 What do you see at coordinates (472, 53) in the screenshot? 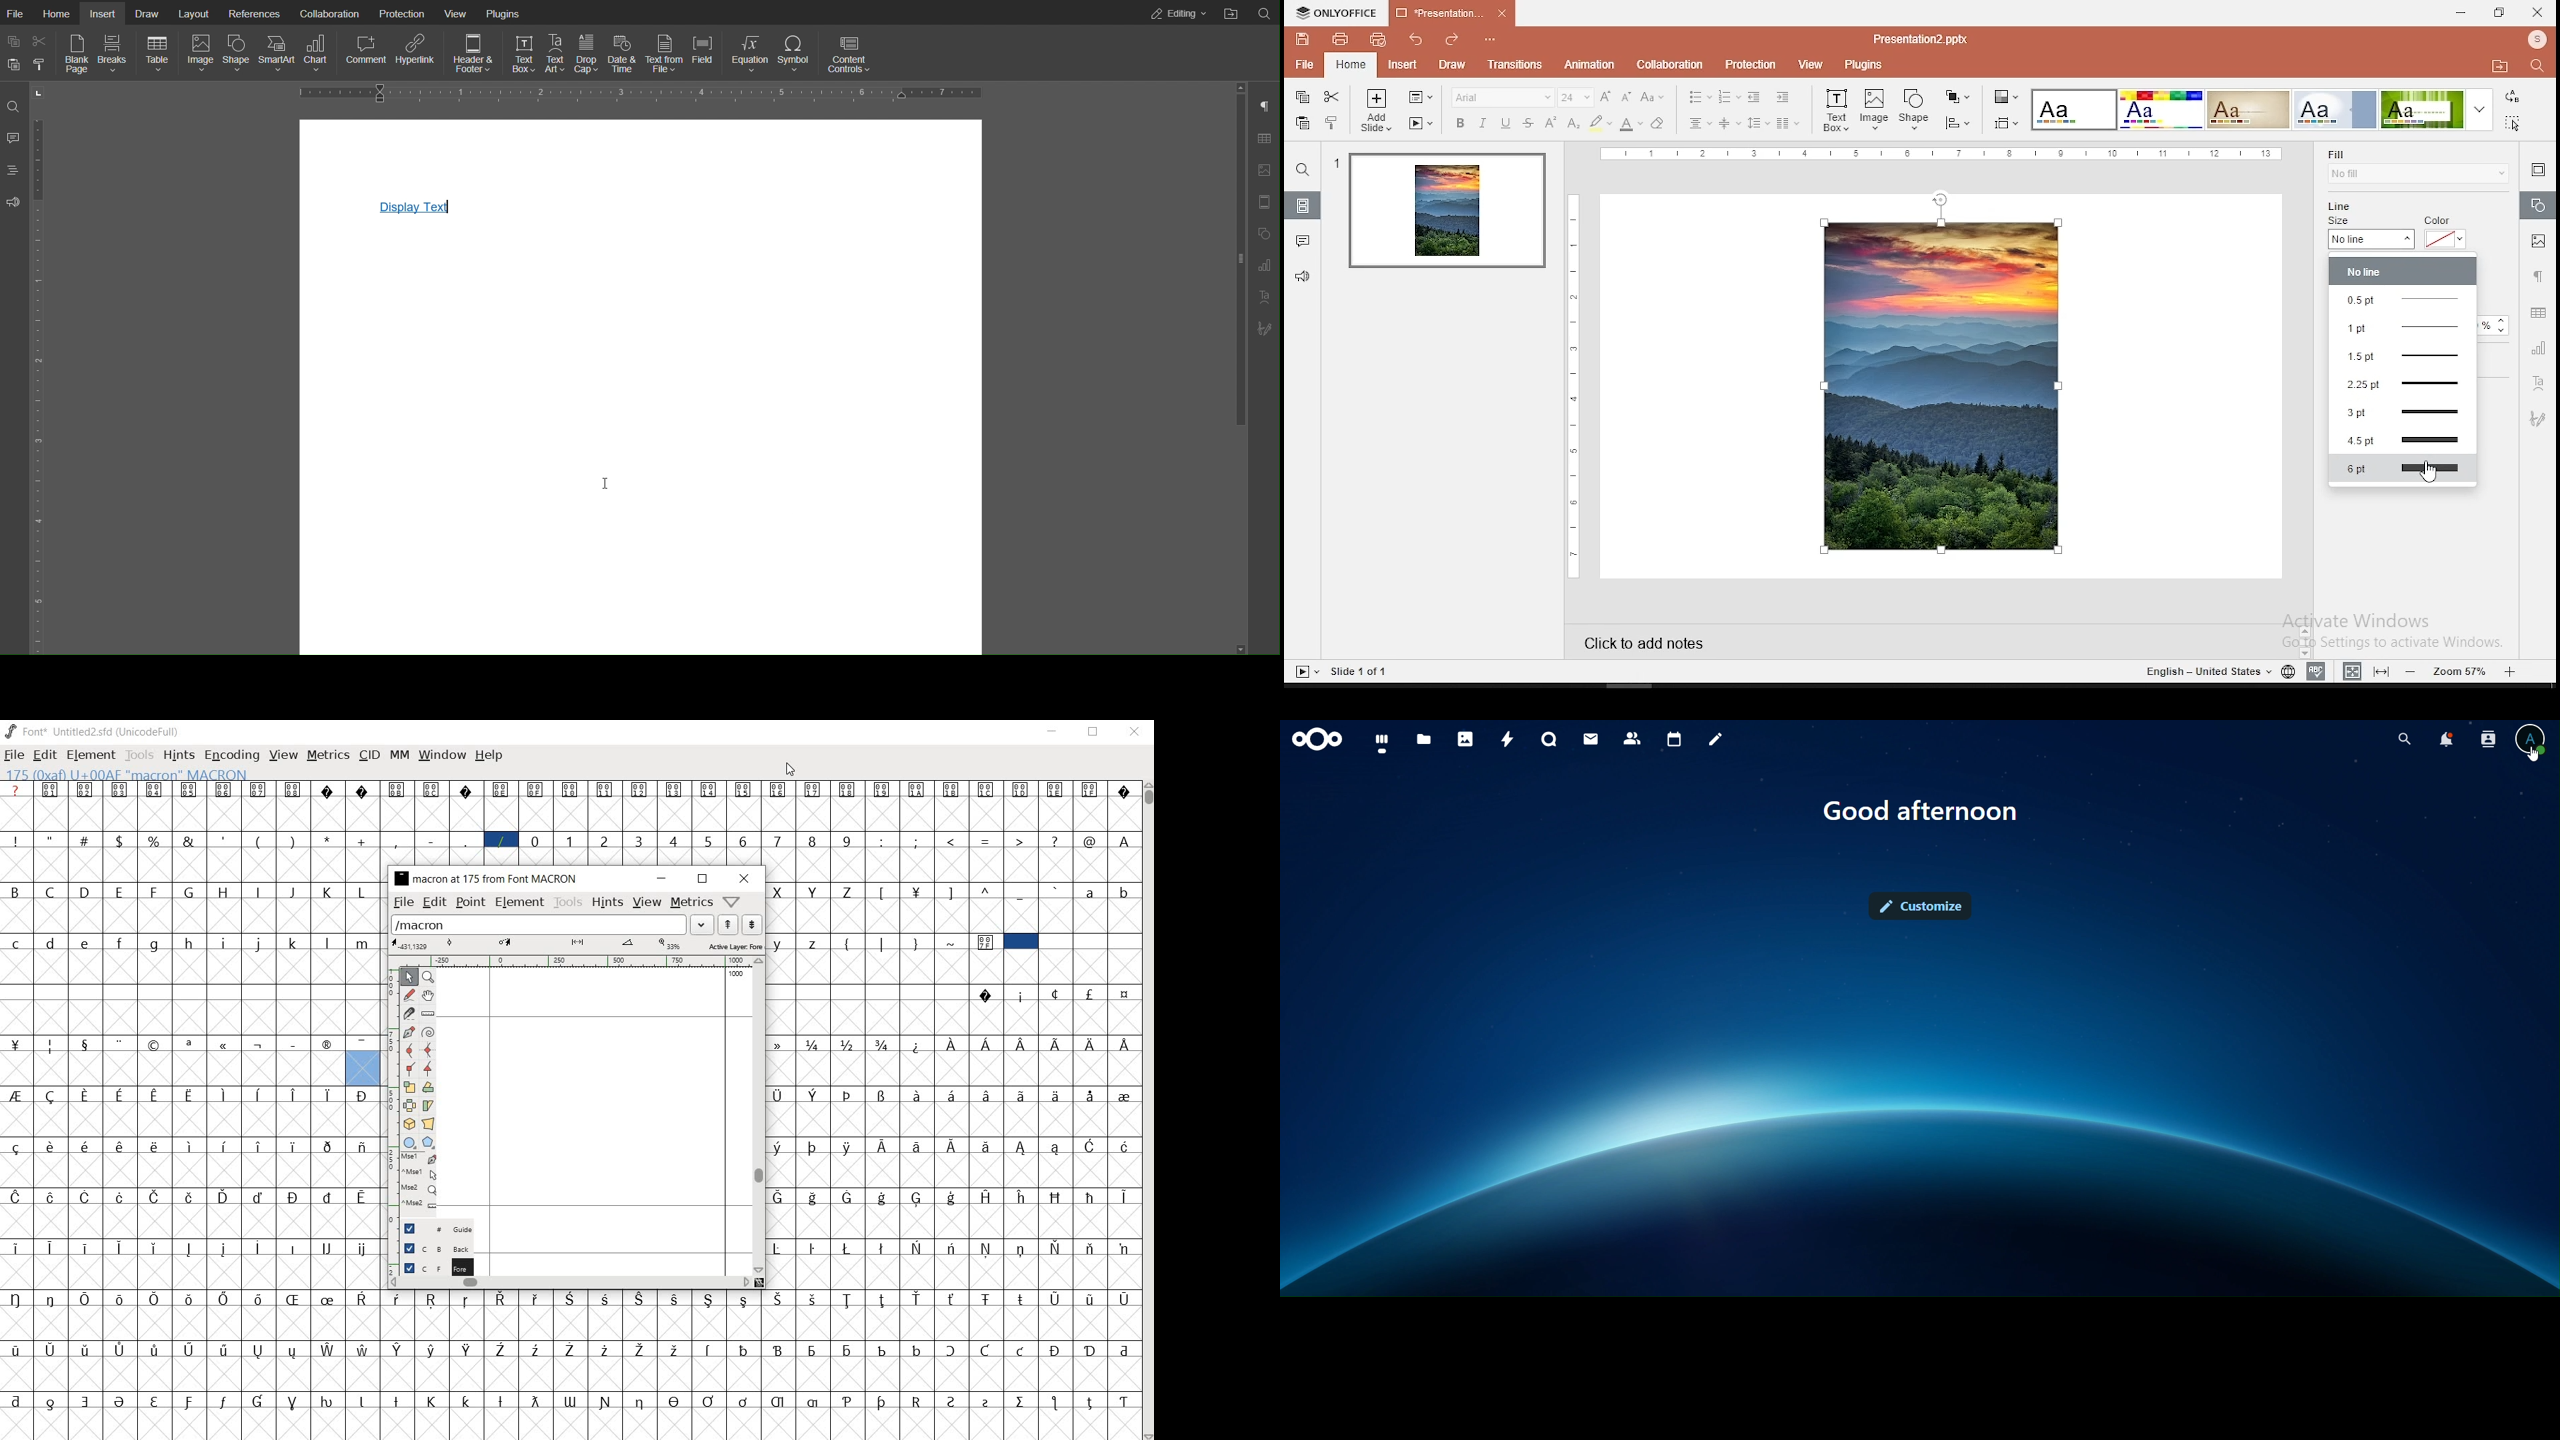
I see `Header & Footer` at bounding box center [472, 53].